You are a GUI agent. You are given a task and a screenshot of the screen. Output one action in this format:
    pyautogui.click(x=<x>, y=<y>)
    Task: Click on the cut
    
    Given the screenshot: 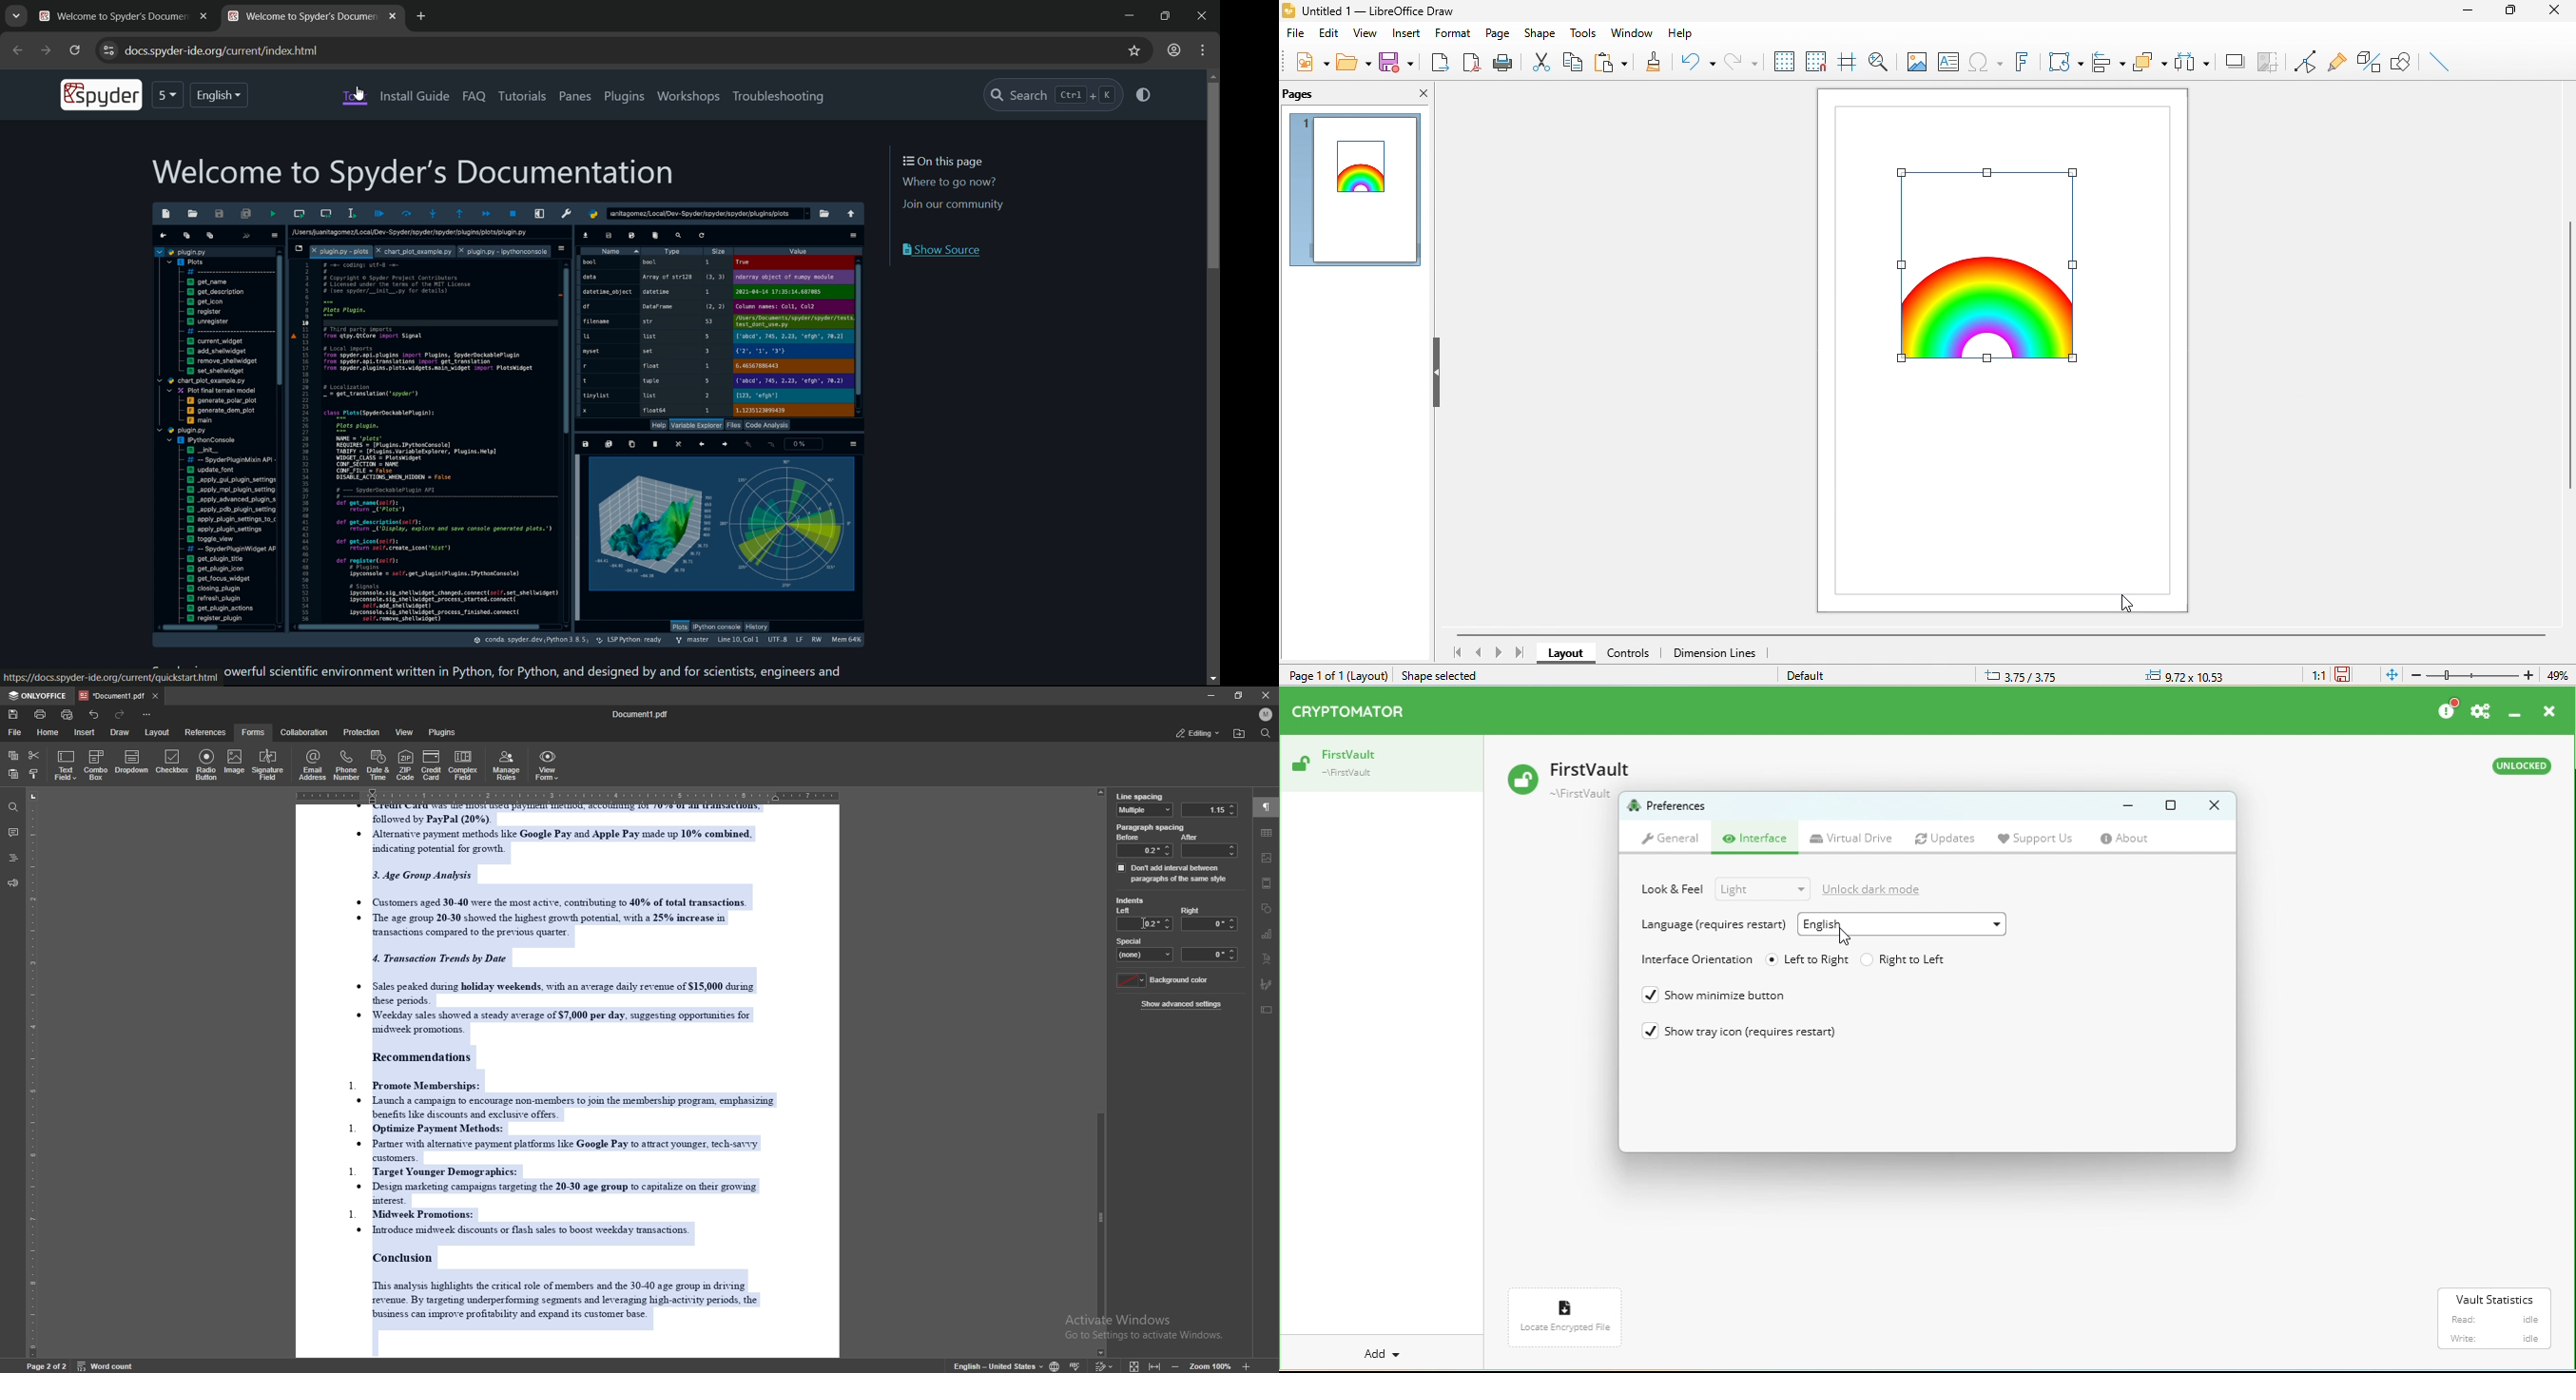 What is the action you would take?
    pyautogui.click(x=34, y=755)
    